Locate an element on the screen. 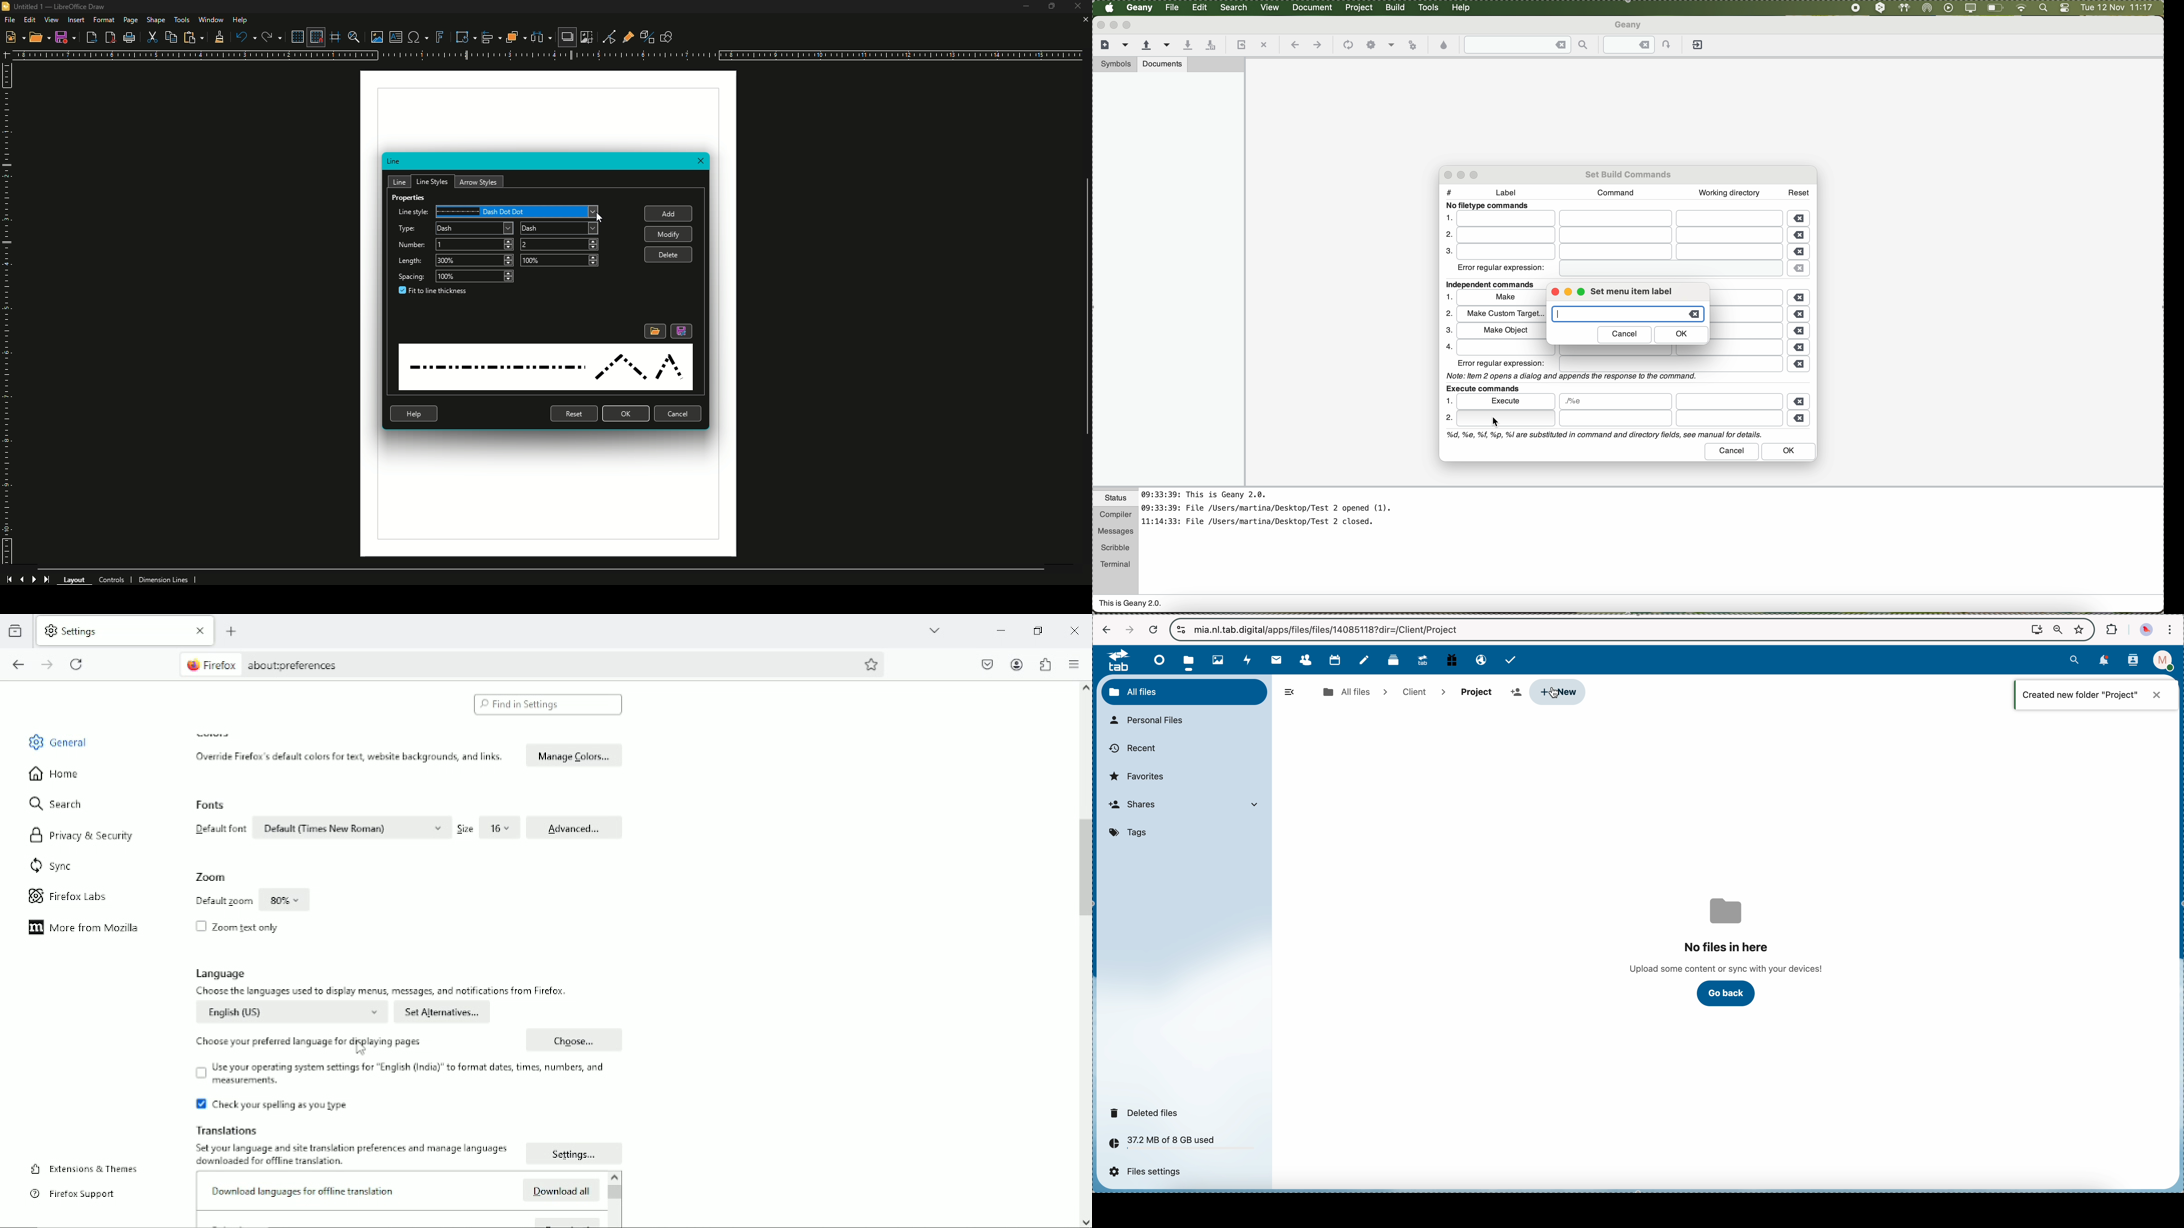 Image resolution: width=2184 pixels, height=1232 pixels. Advanced... is located at coordinates (574, 829).